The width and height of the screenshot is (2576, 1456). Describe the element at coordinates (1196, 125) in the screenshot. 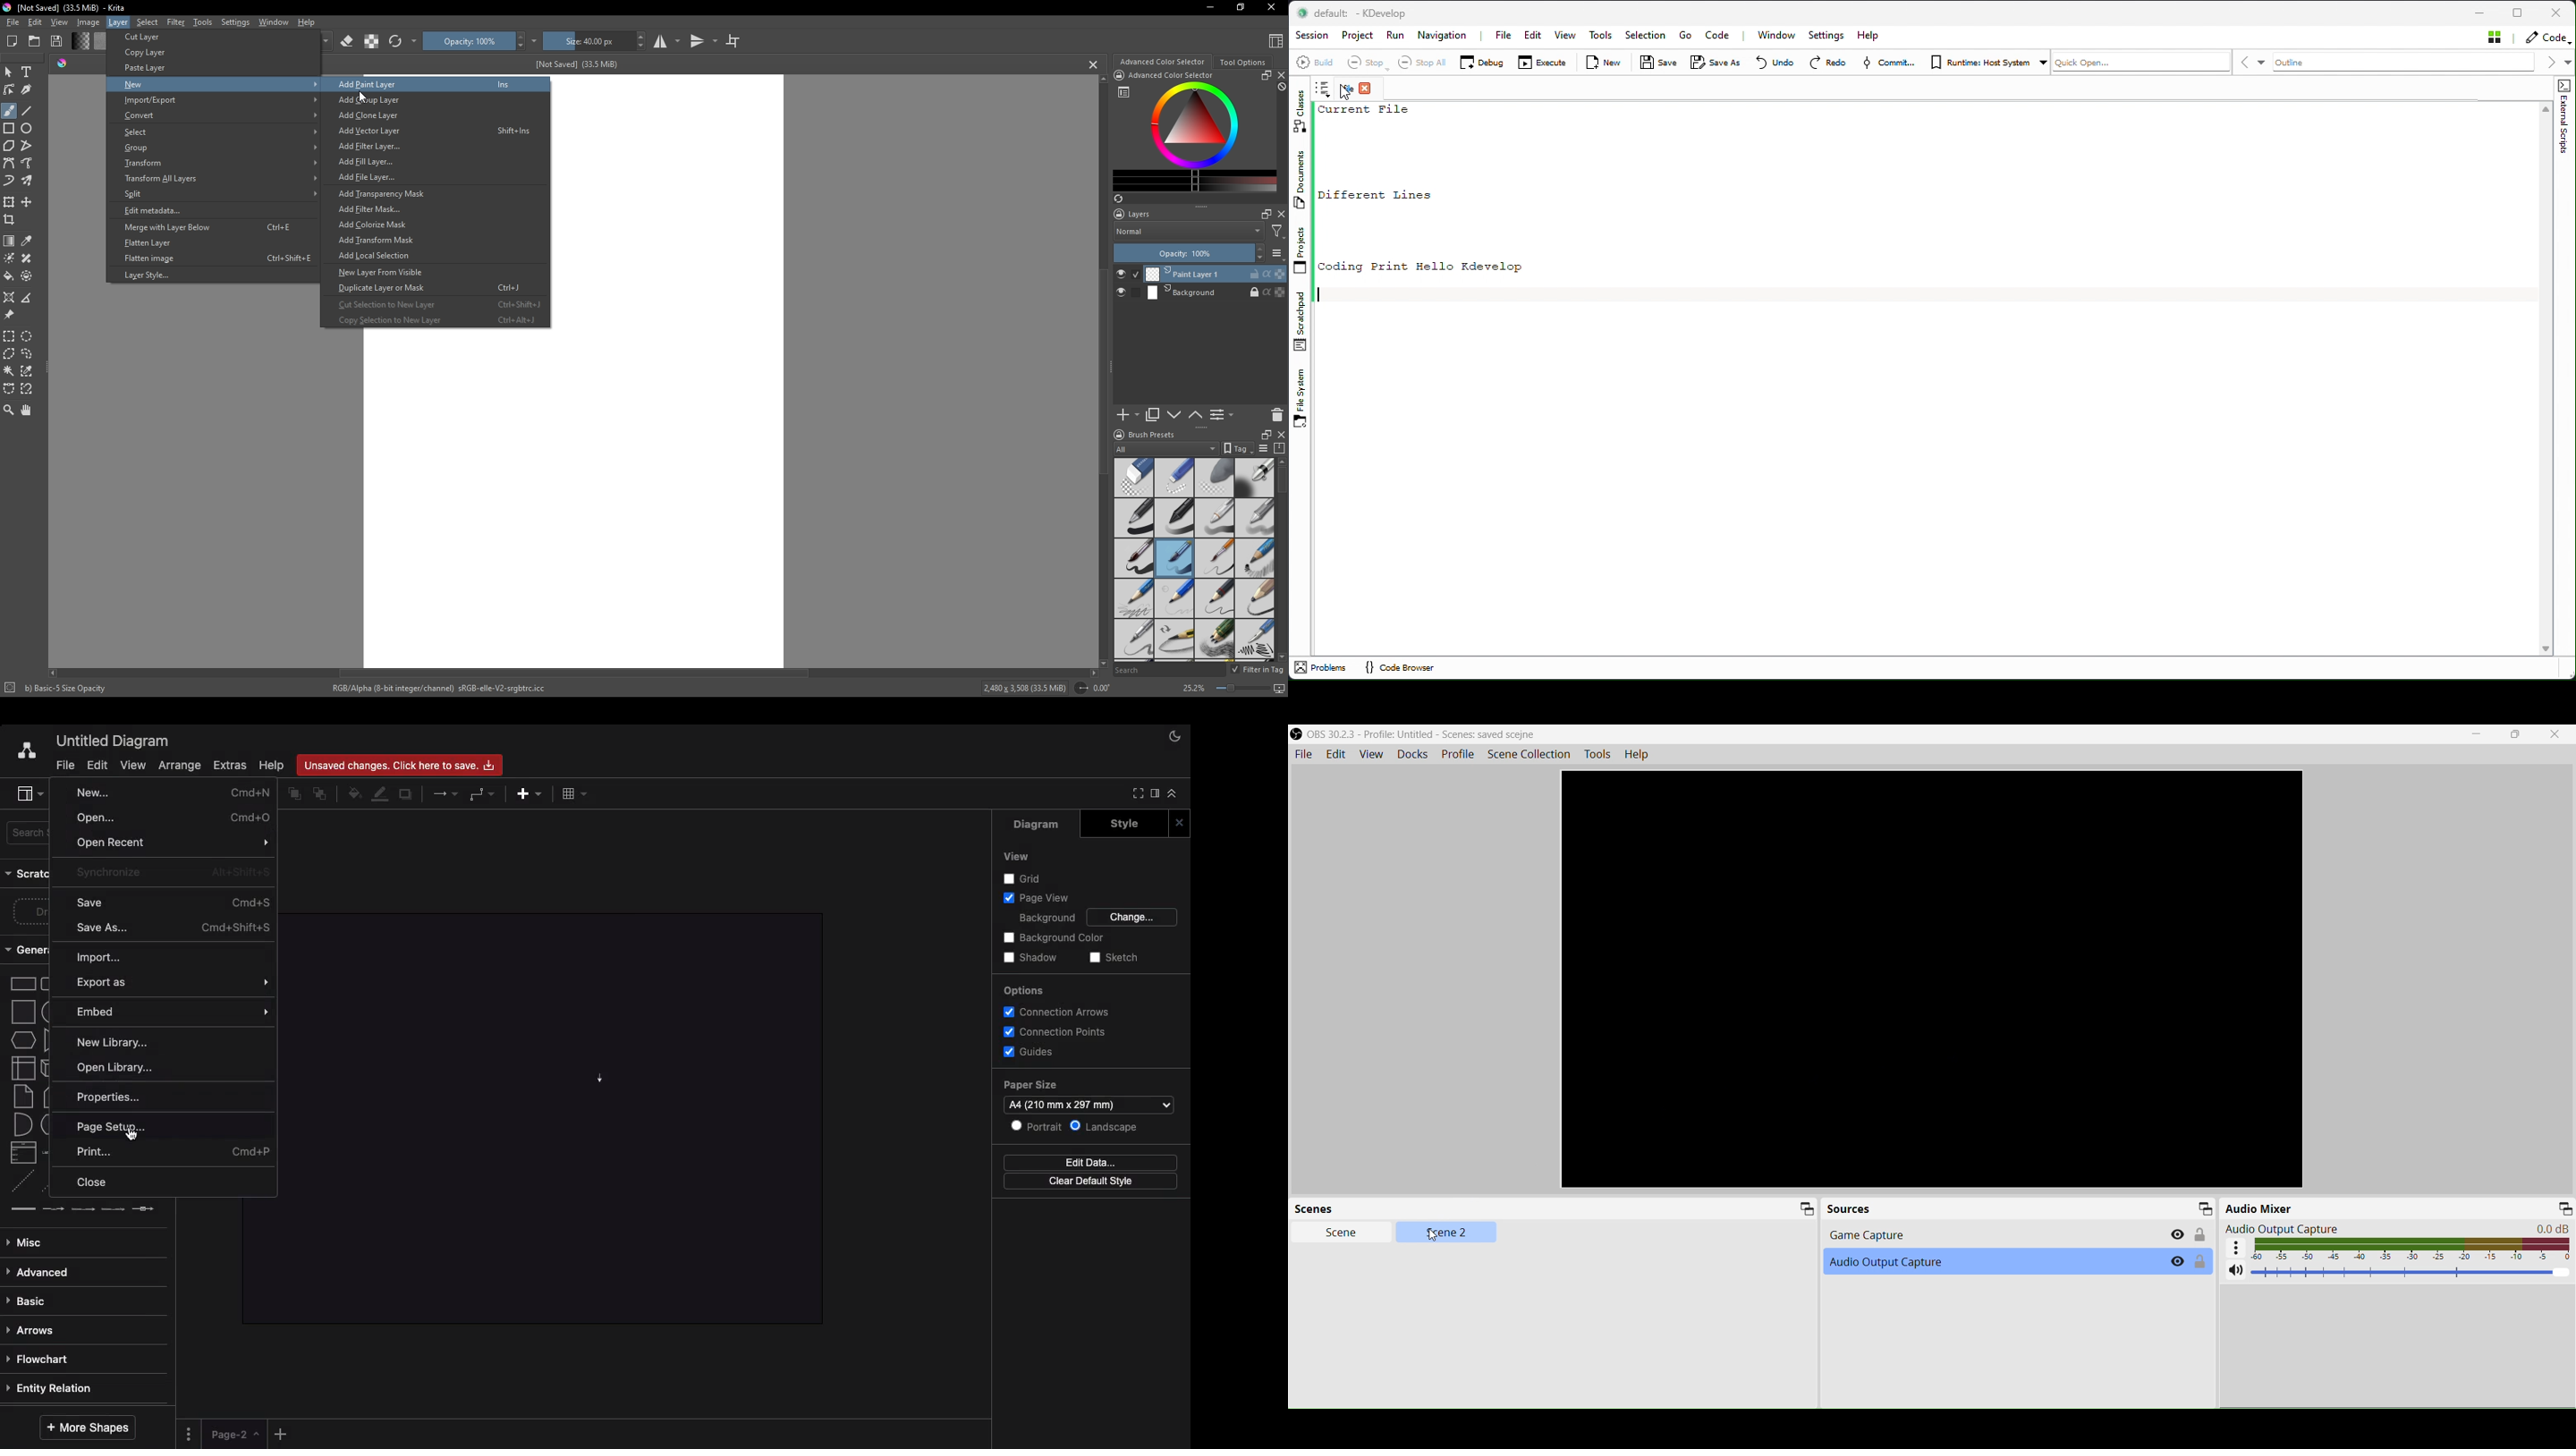

I see `colors display` at that location.